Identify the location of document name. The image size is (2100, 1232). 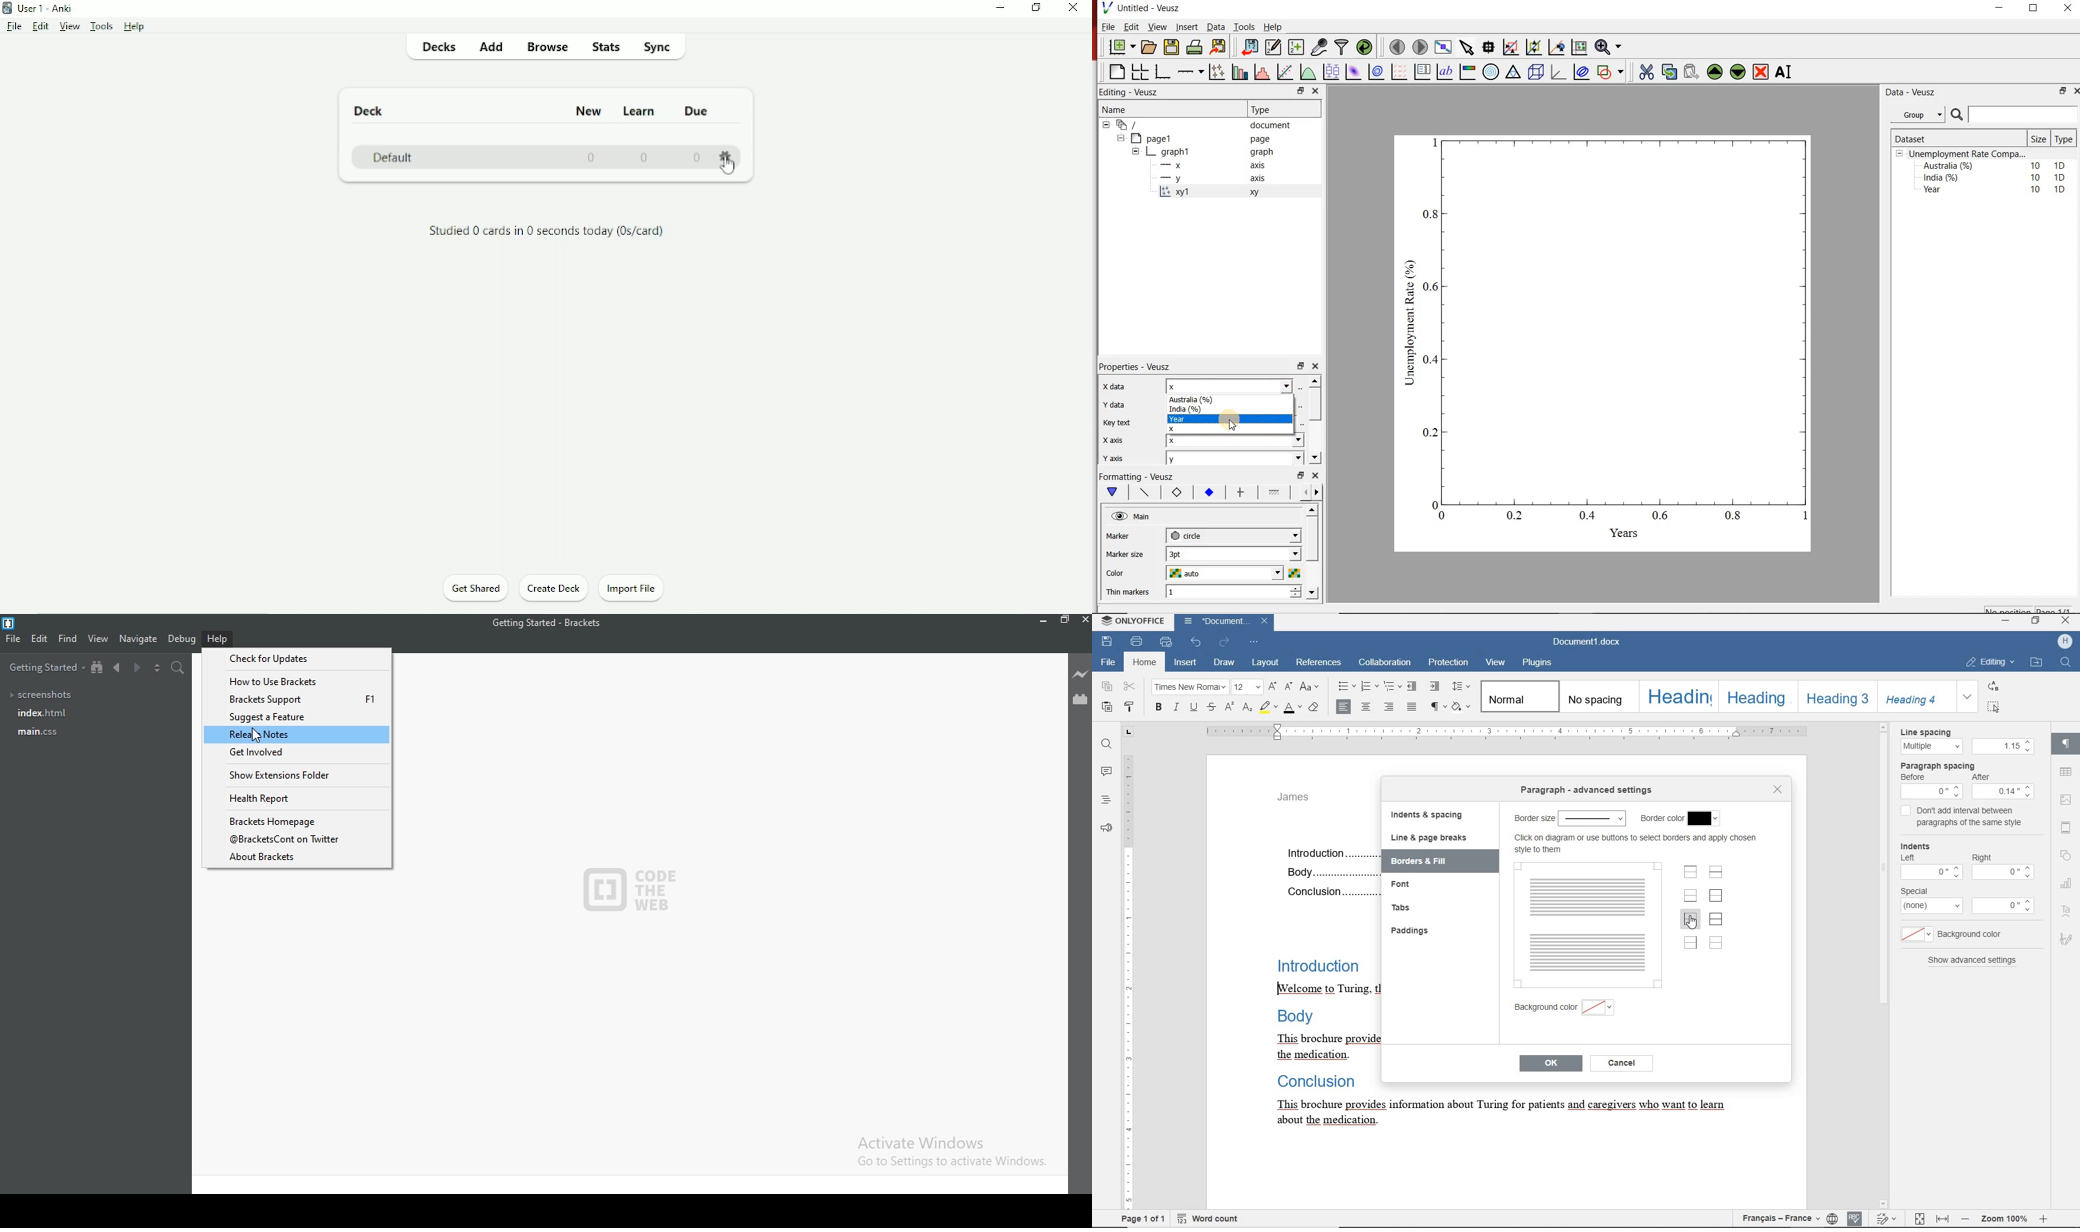
(1587, 642).